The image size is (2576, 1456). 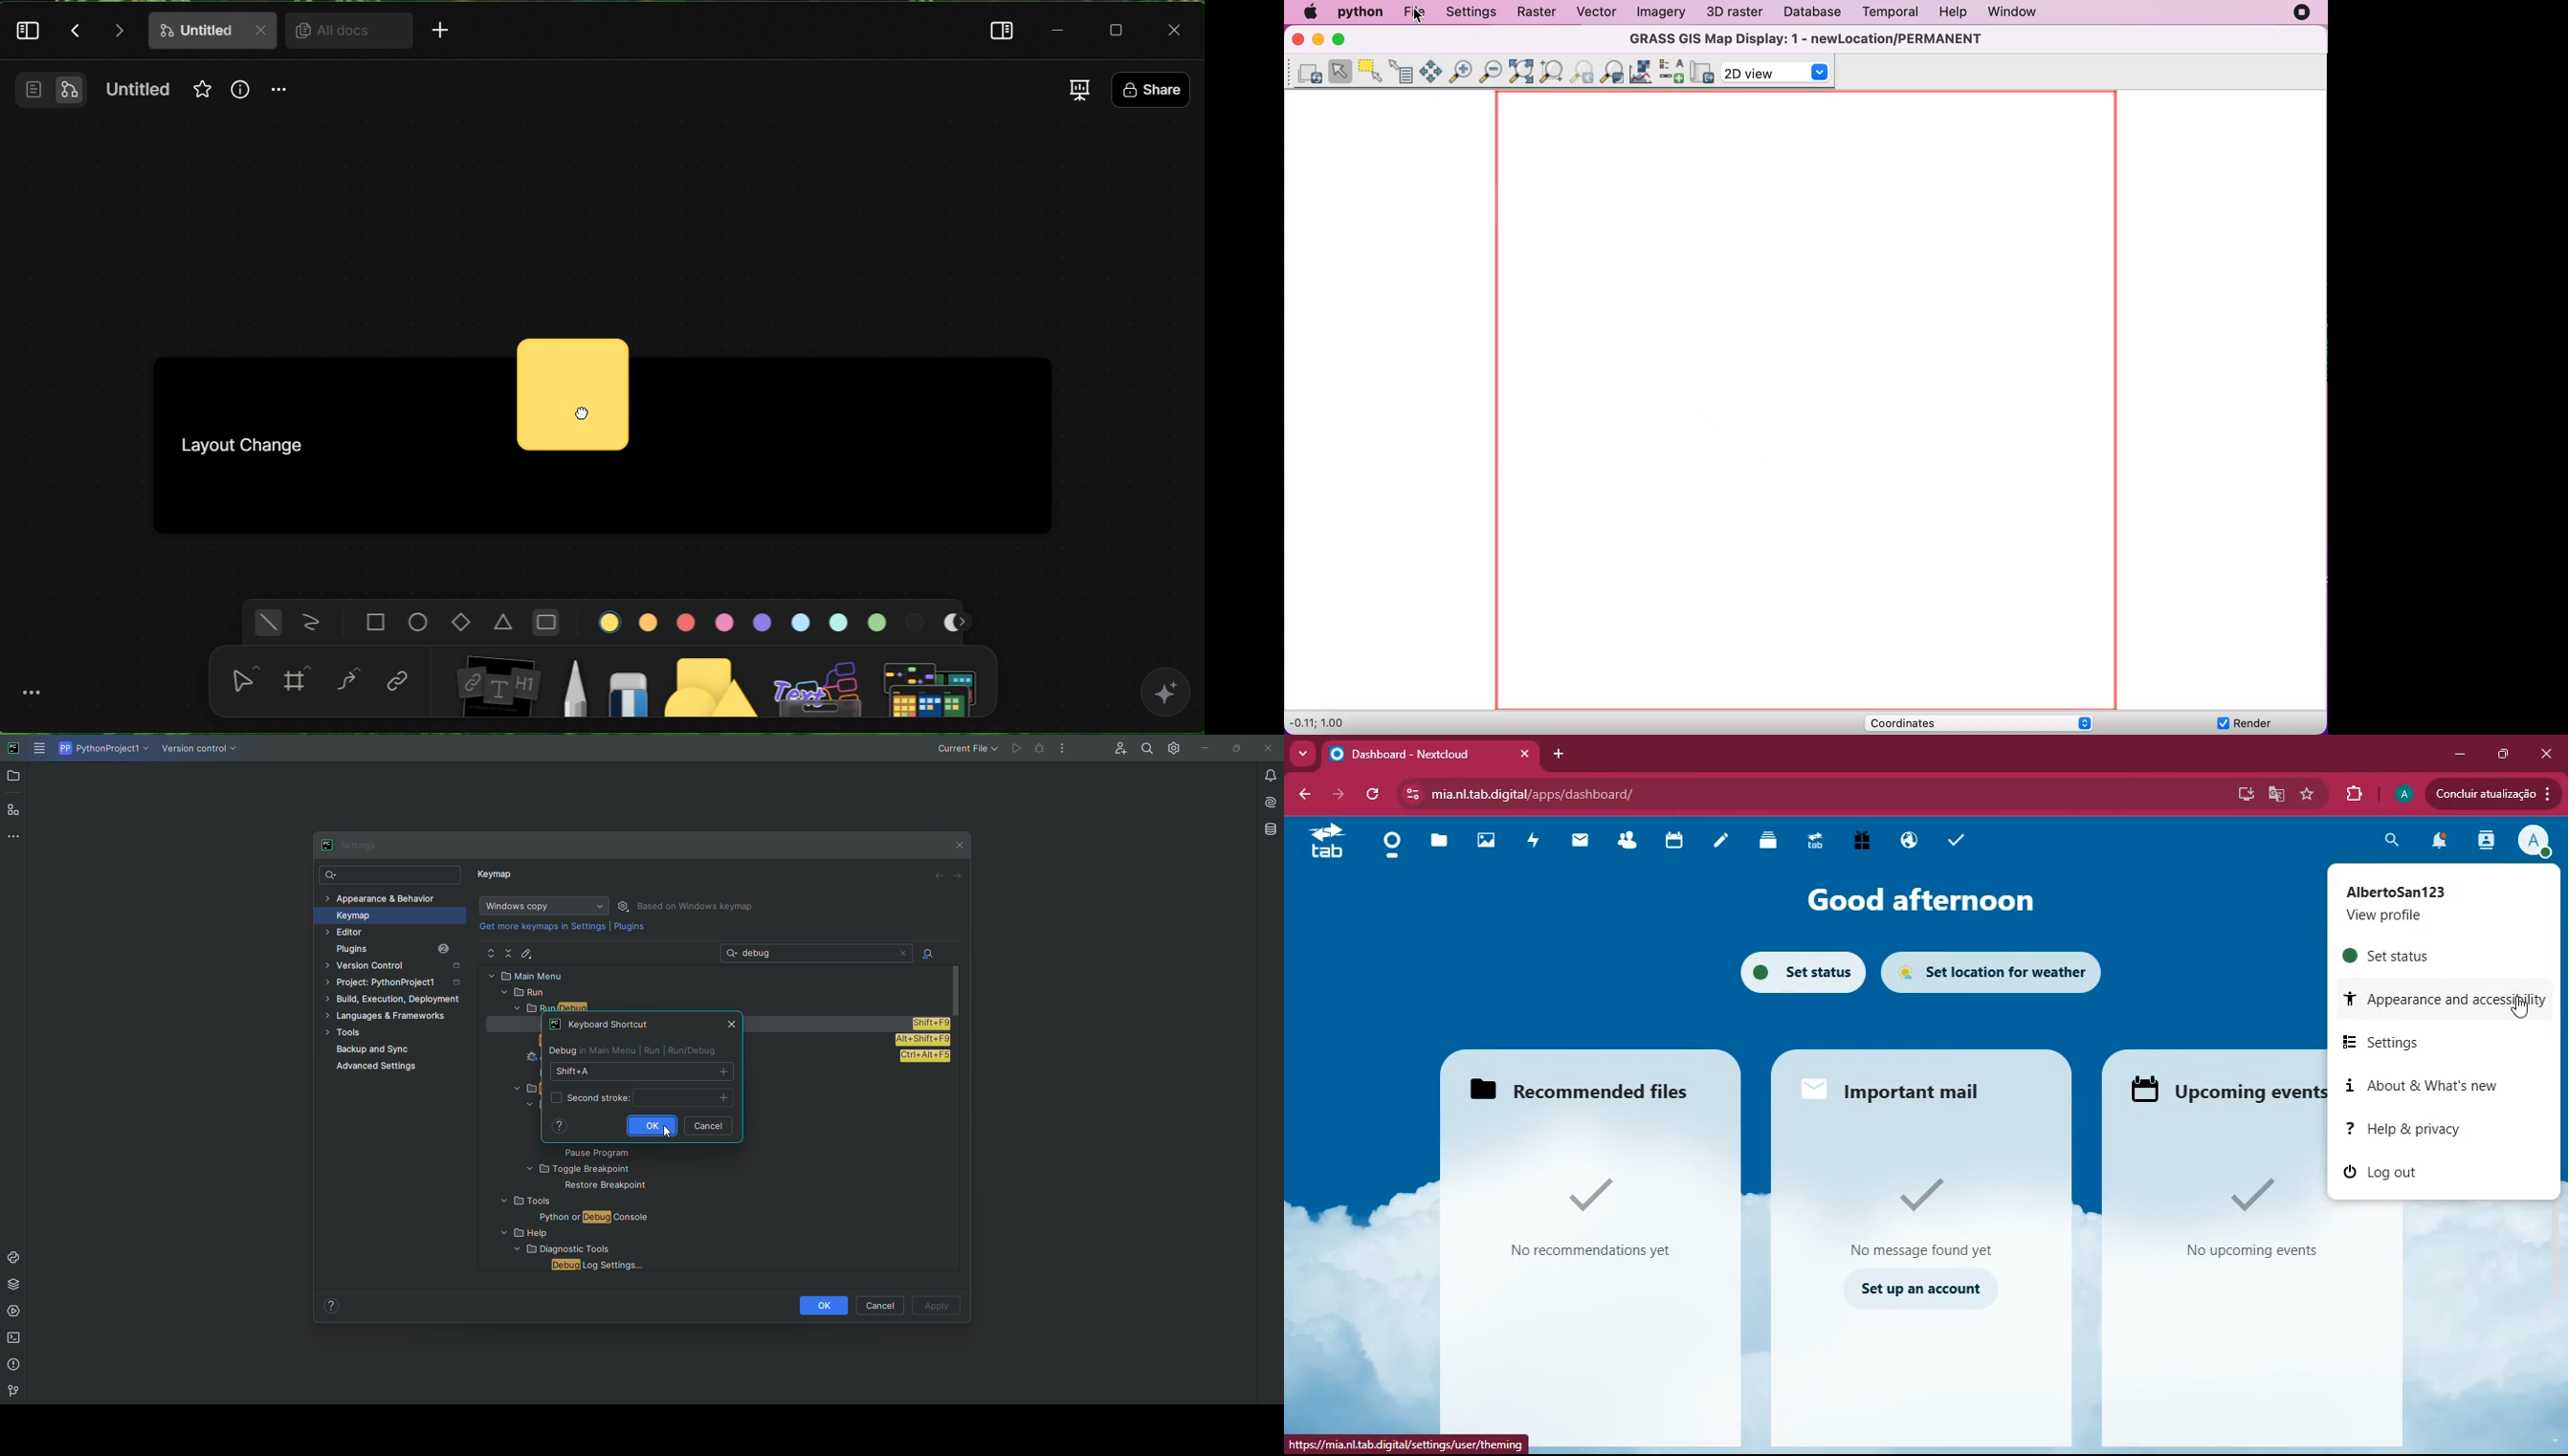 What do you see at coordinates (1398, 845) in the screenshot?
I see `home` at bounding box center [1398, 845].